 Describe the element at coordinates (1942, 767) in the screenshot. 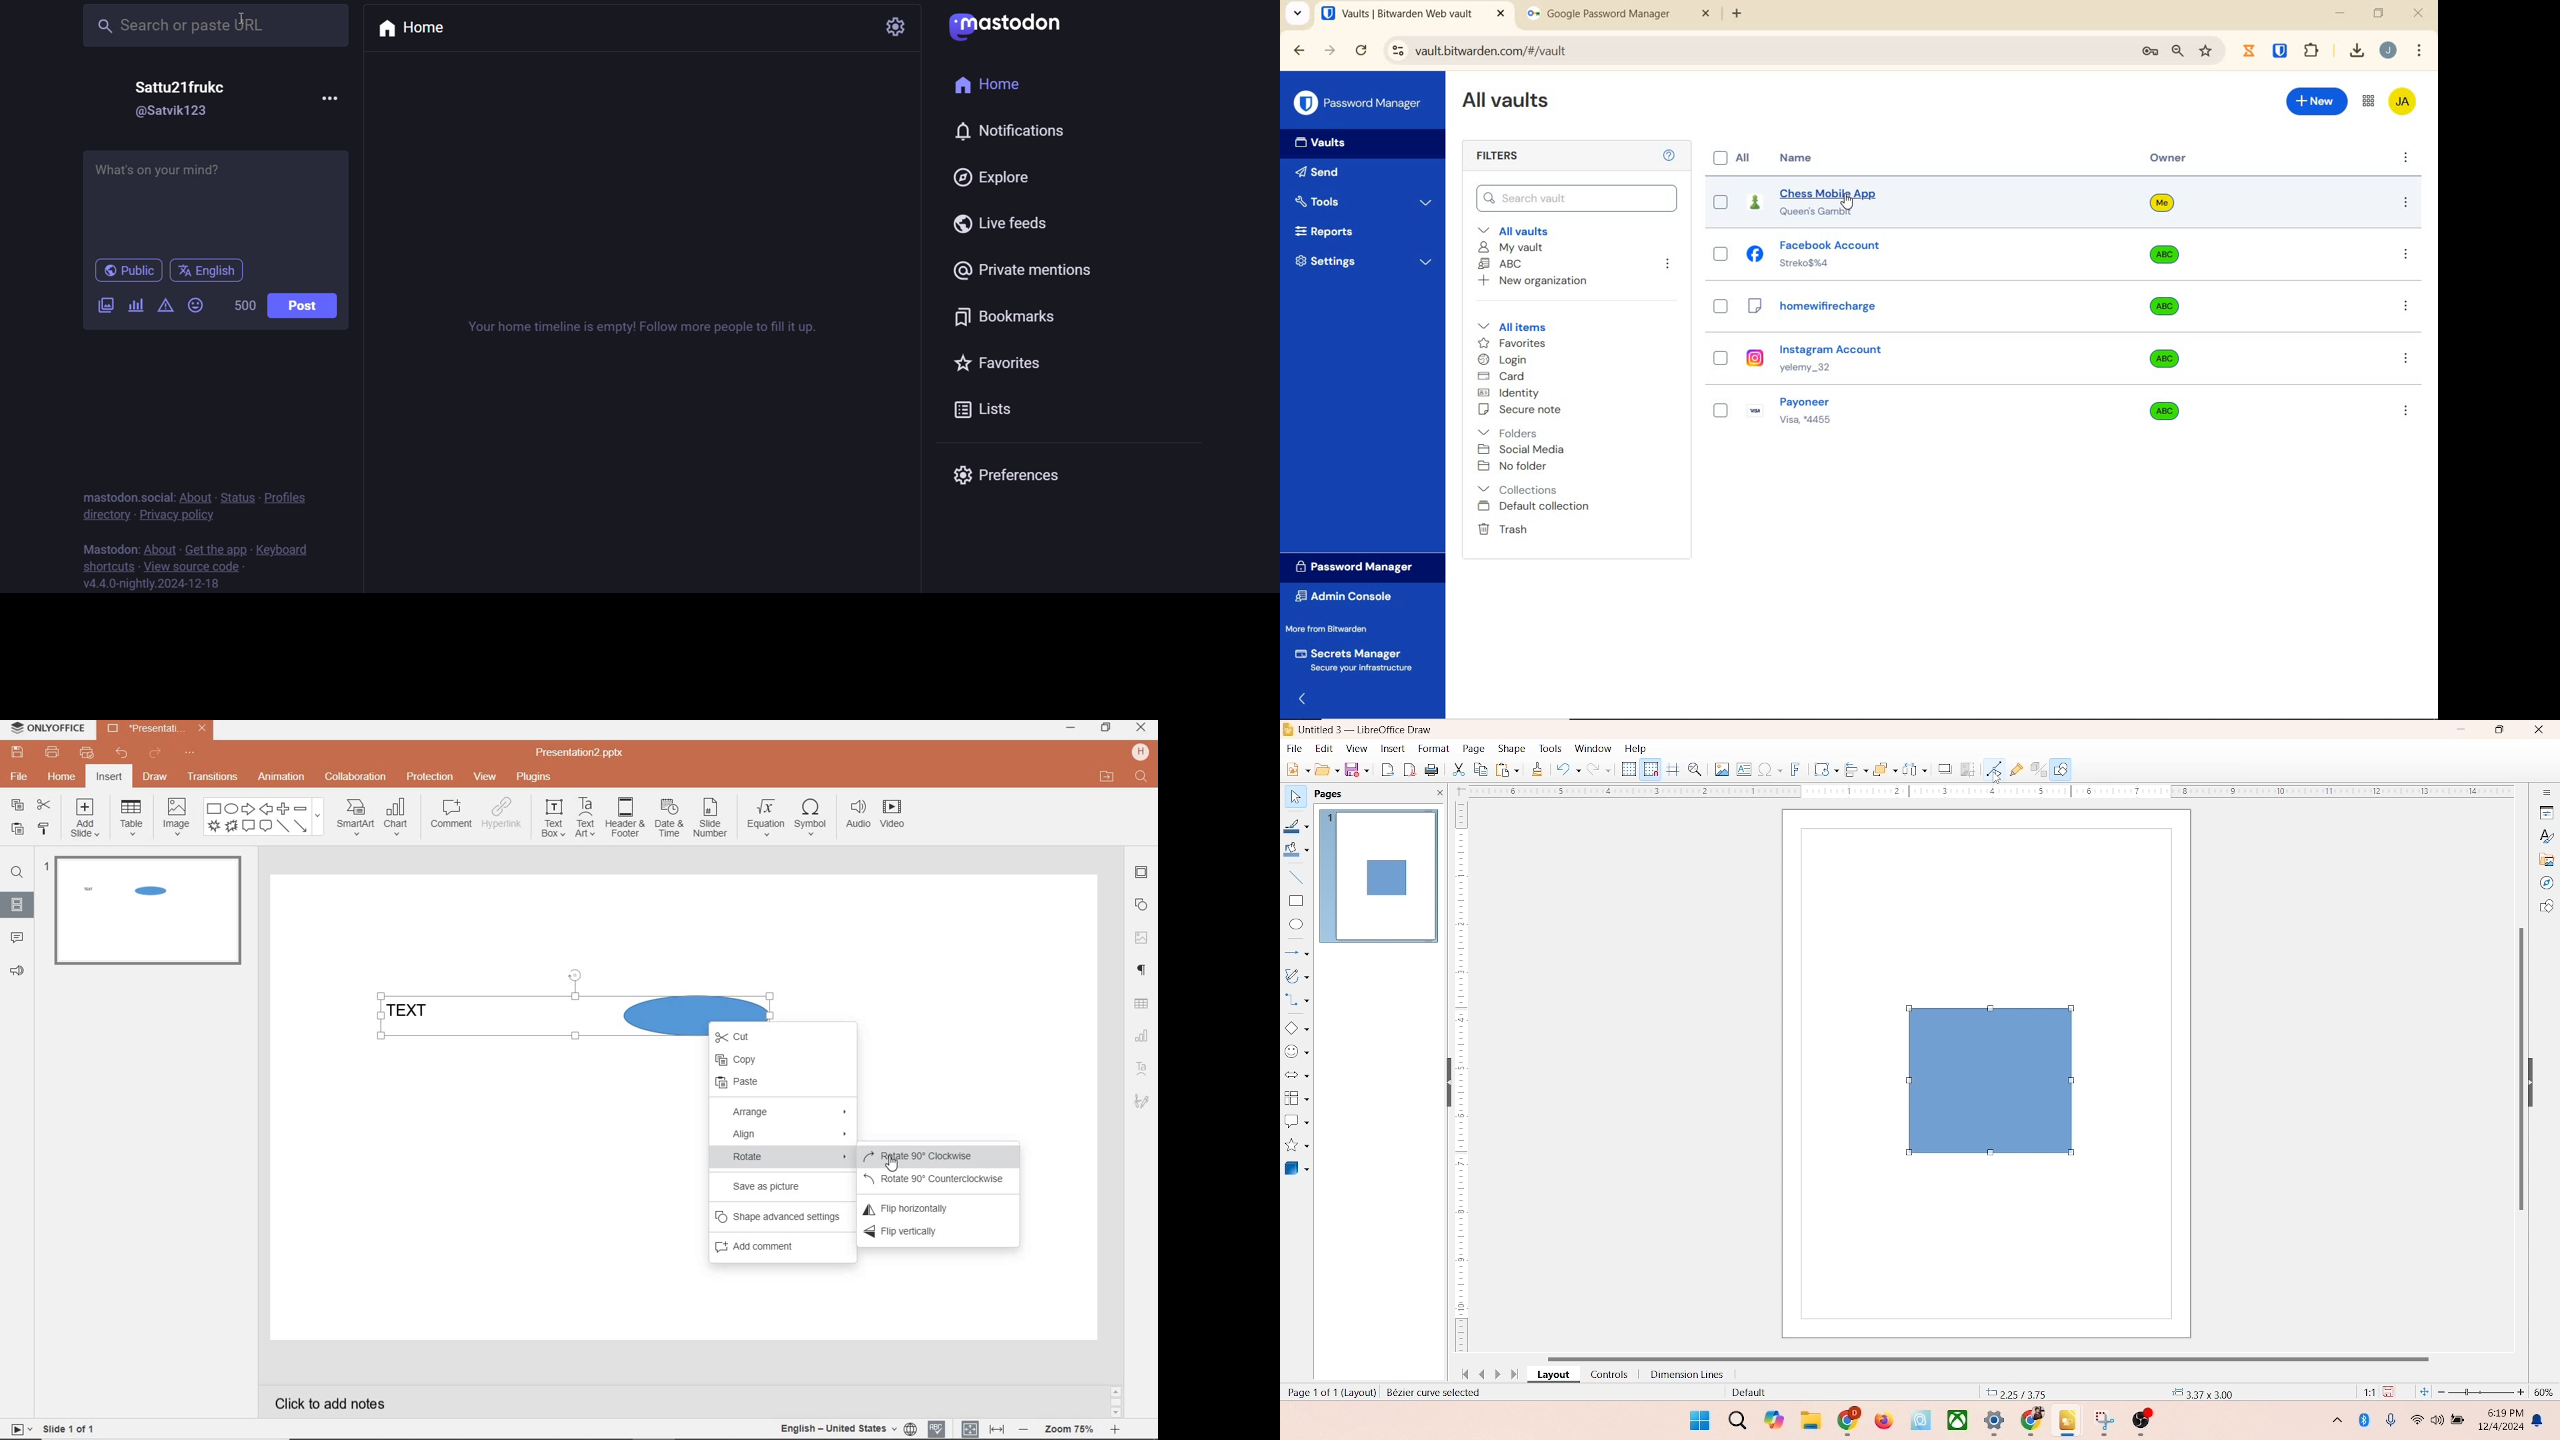

I see `shadow` at that location.